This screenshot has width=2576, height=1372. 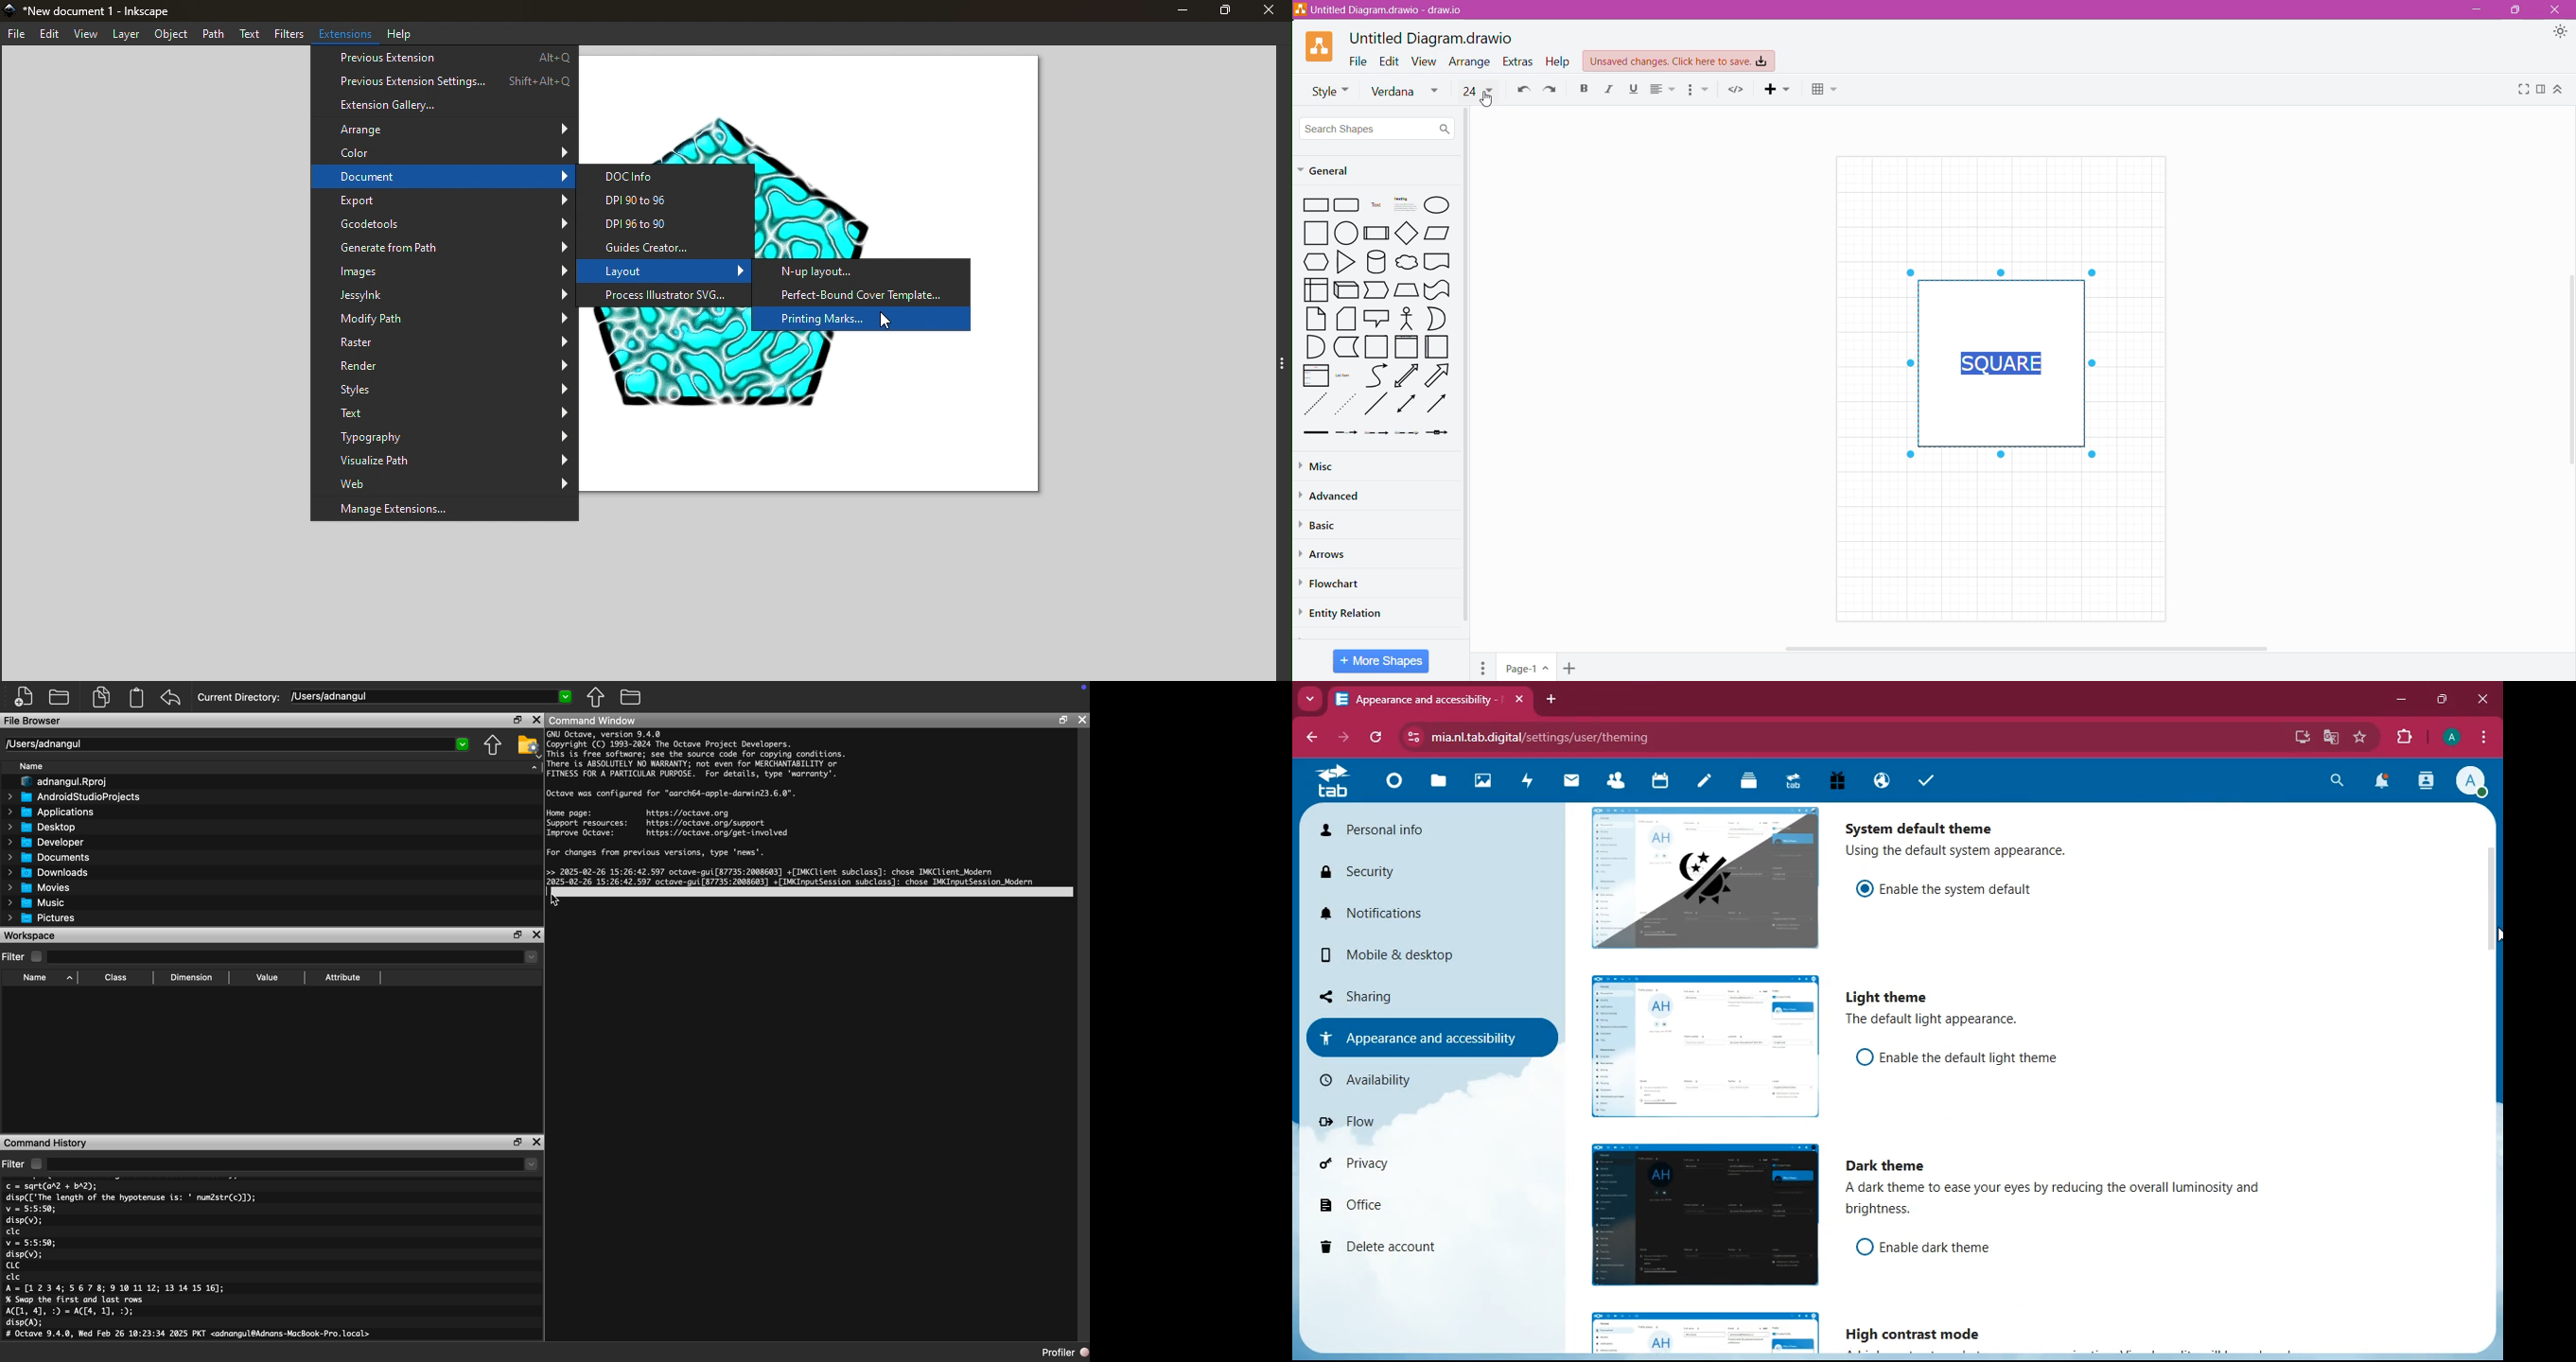 I want to click on Frame, so click(x=1407, y=347).